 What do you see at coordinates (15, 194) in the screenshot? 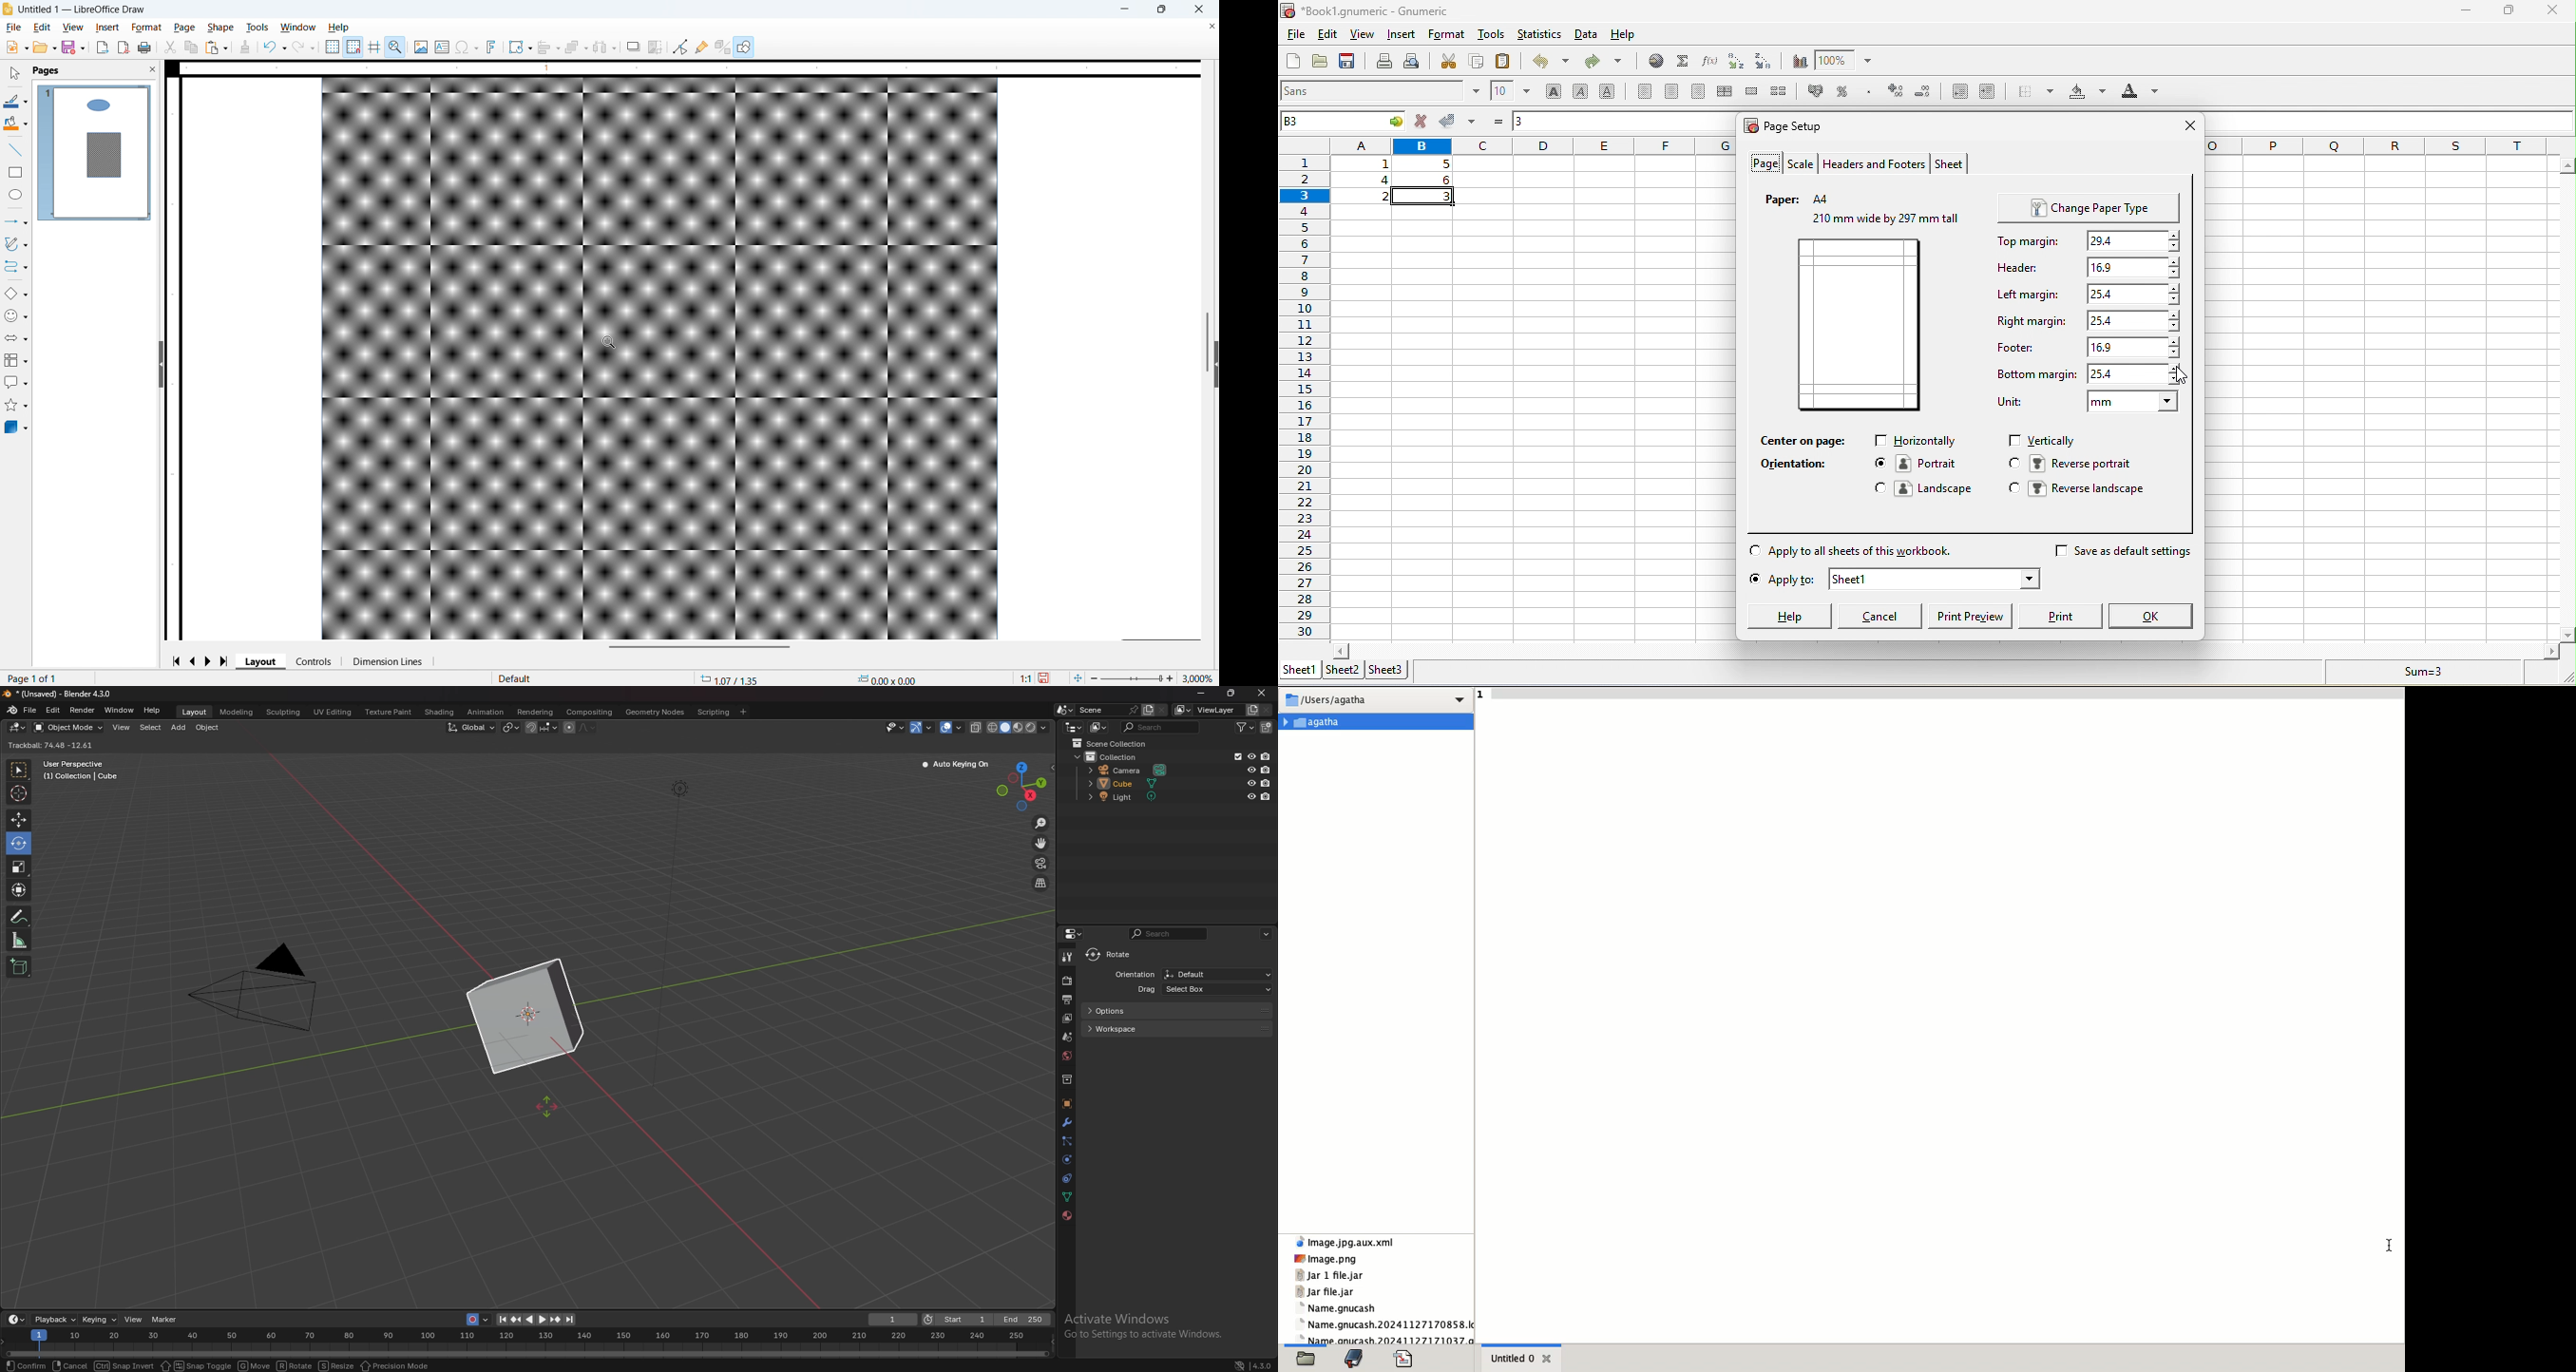
I see `Ellipse ` at bounding box center [15, 194].